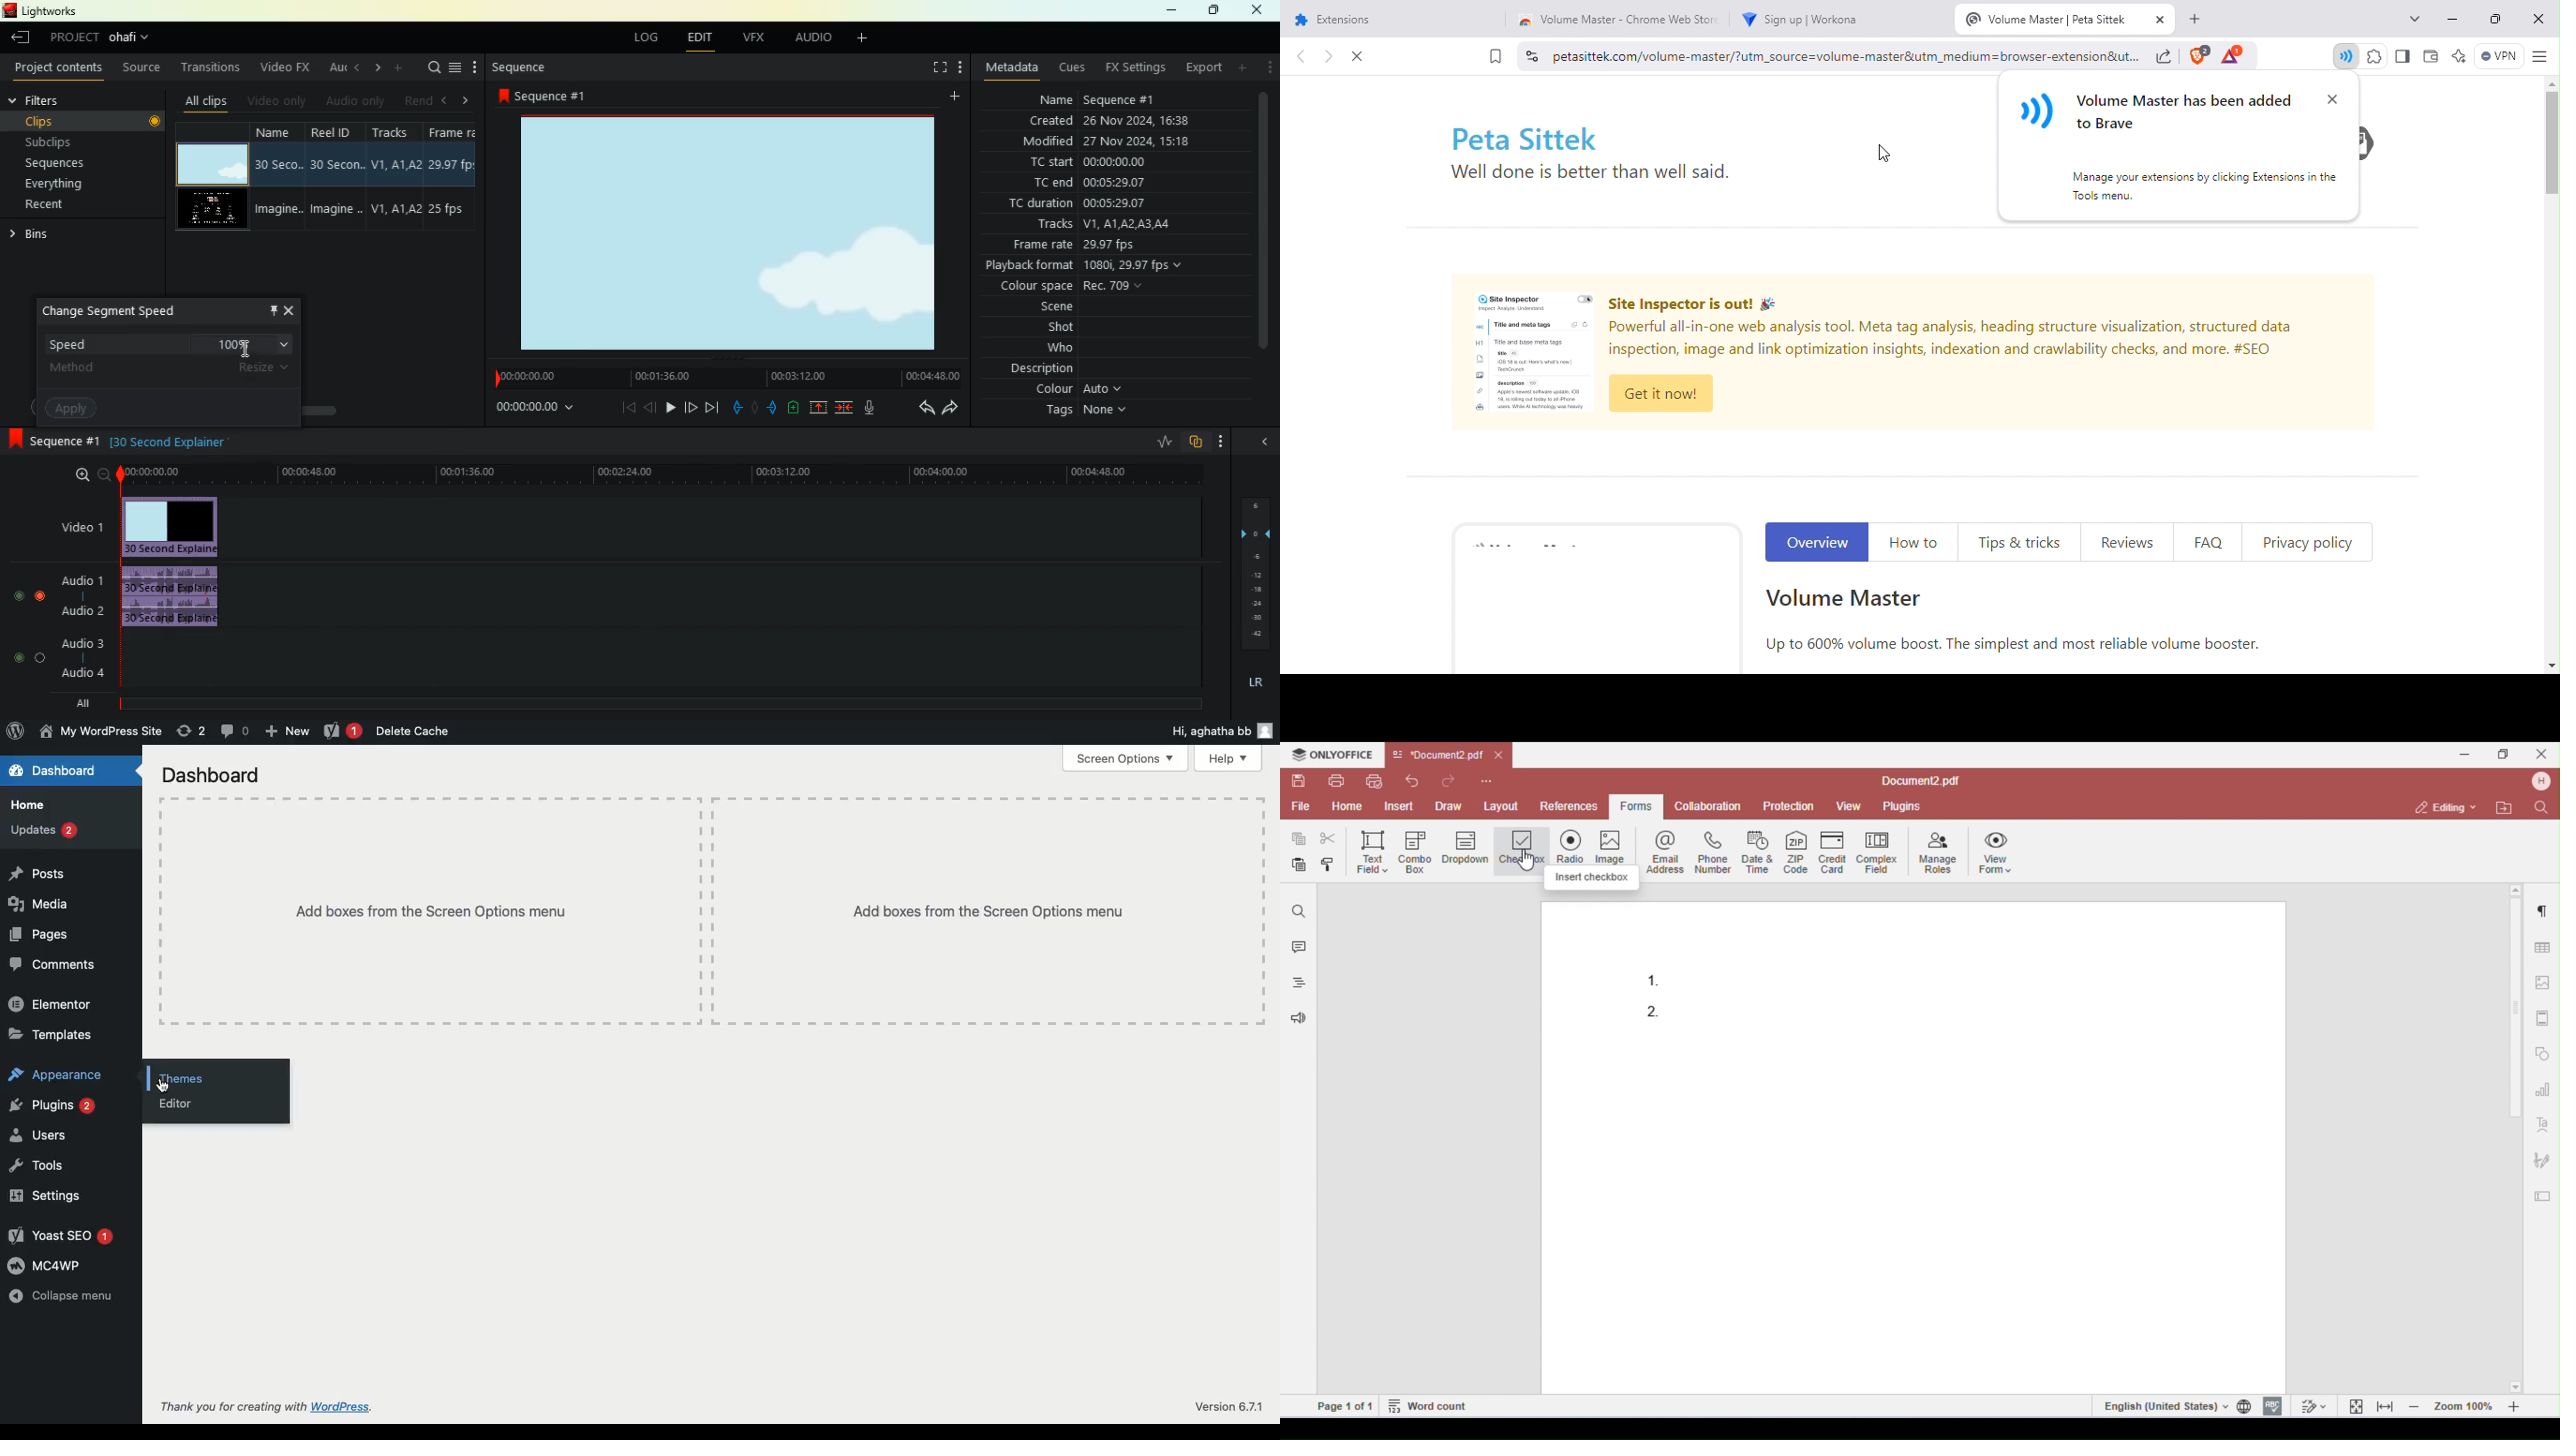  Describe the element at coordinates (38, 873) in the screenshot. I see `Posts` at that location.